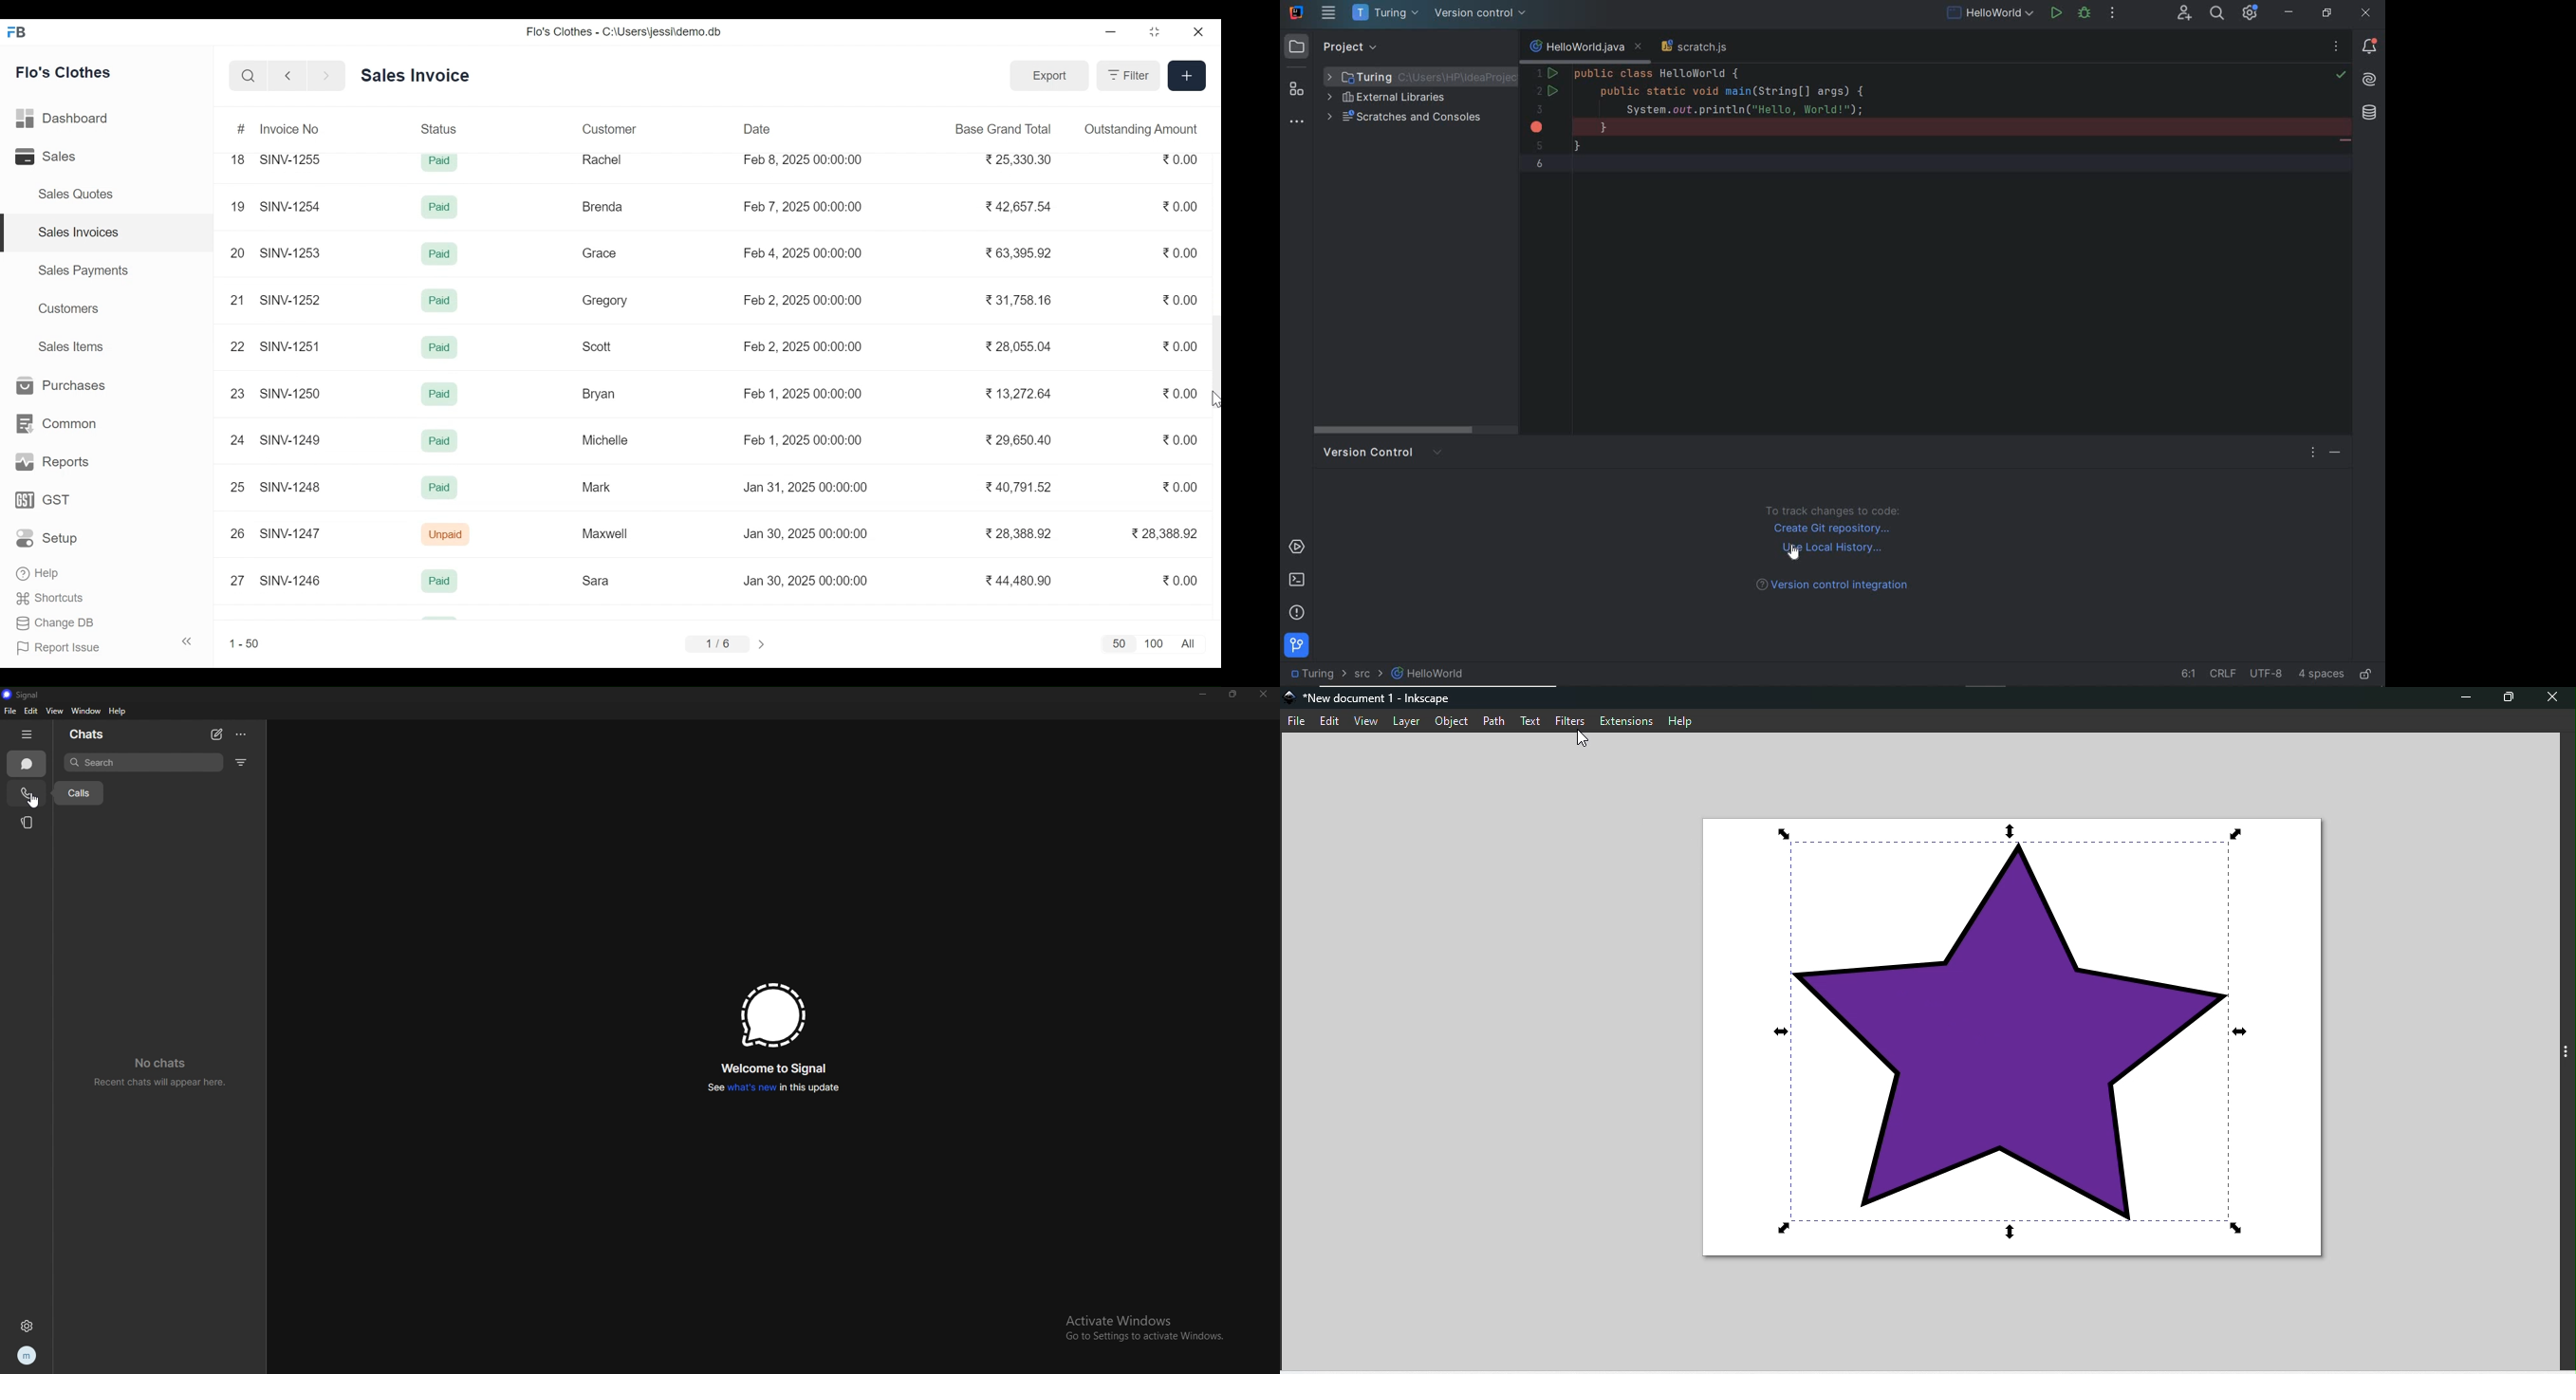  I want to click on Sara, so click(598, 581).